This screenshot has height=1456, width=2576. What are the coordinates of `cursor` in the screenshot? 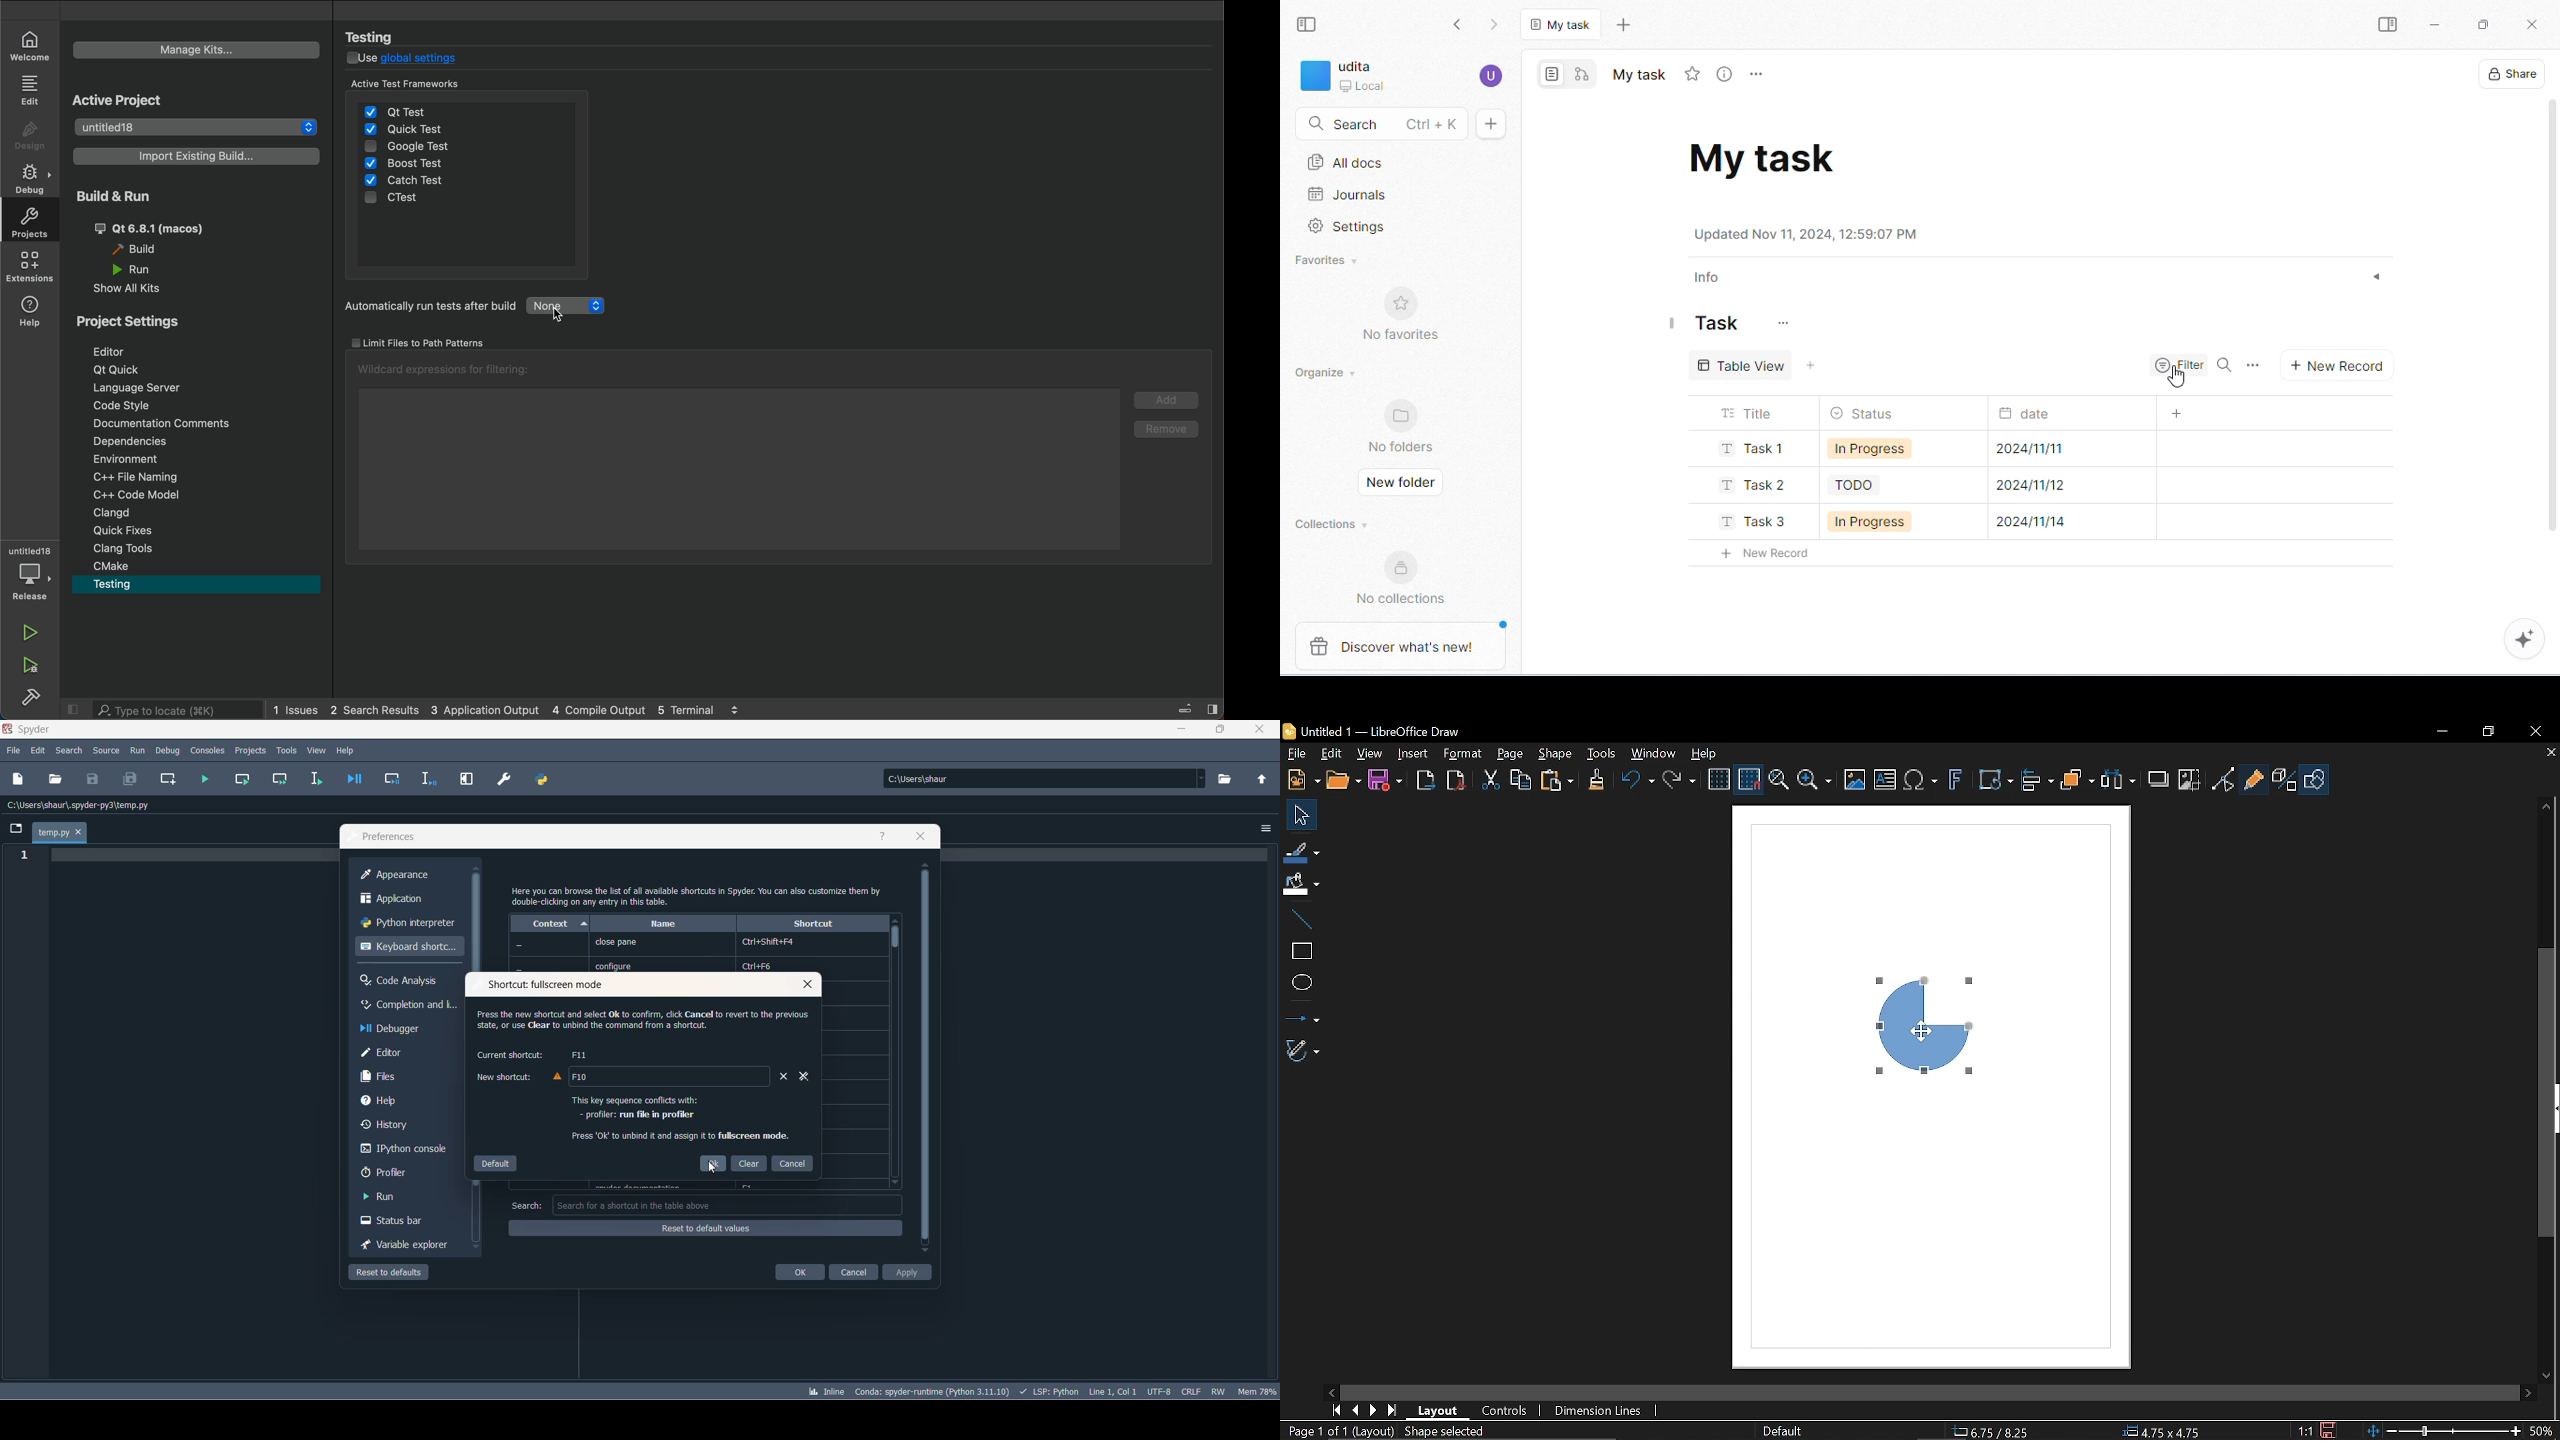 It's located at (1924, 1025).